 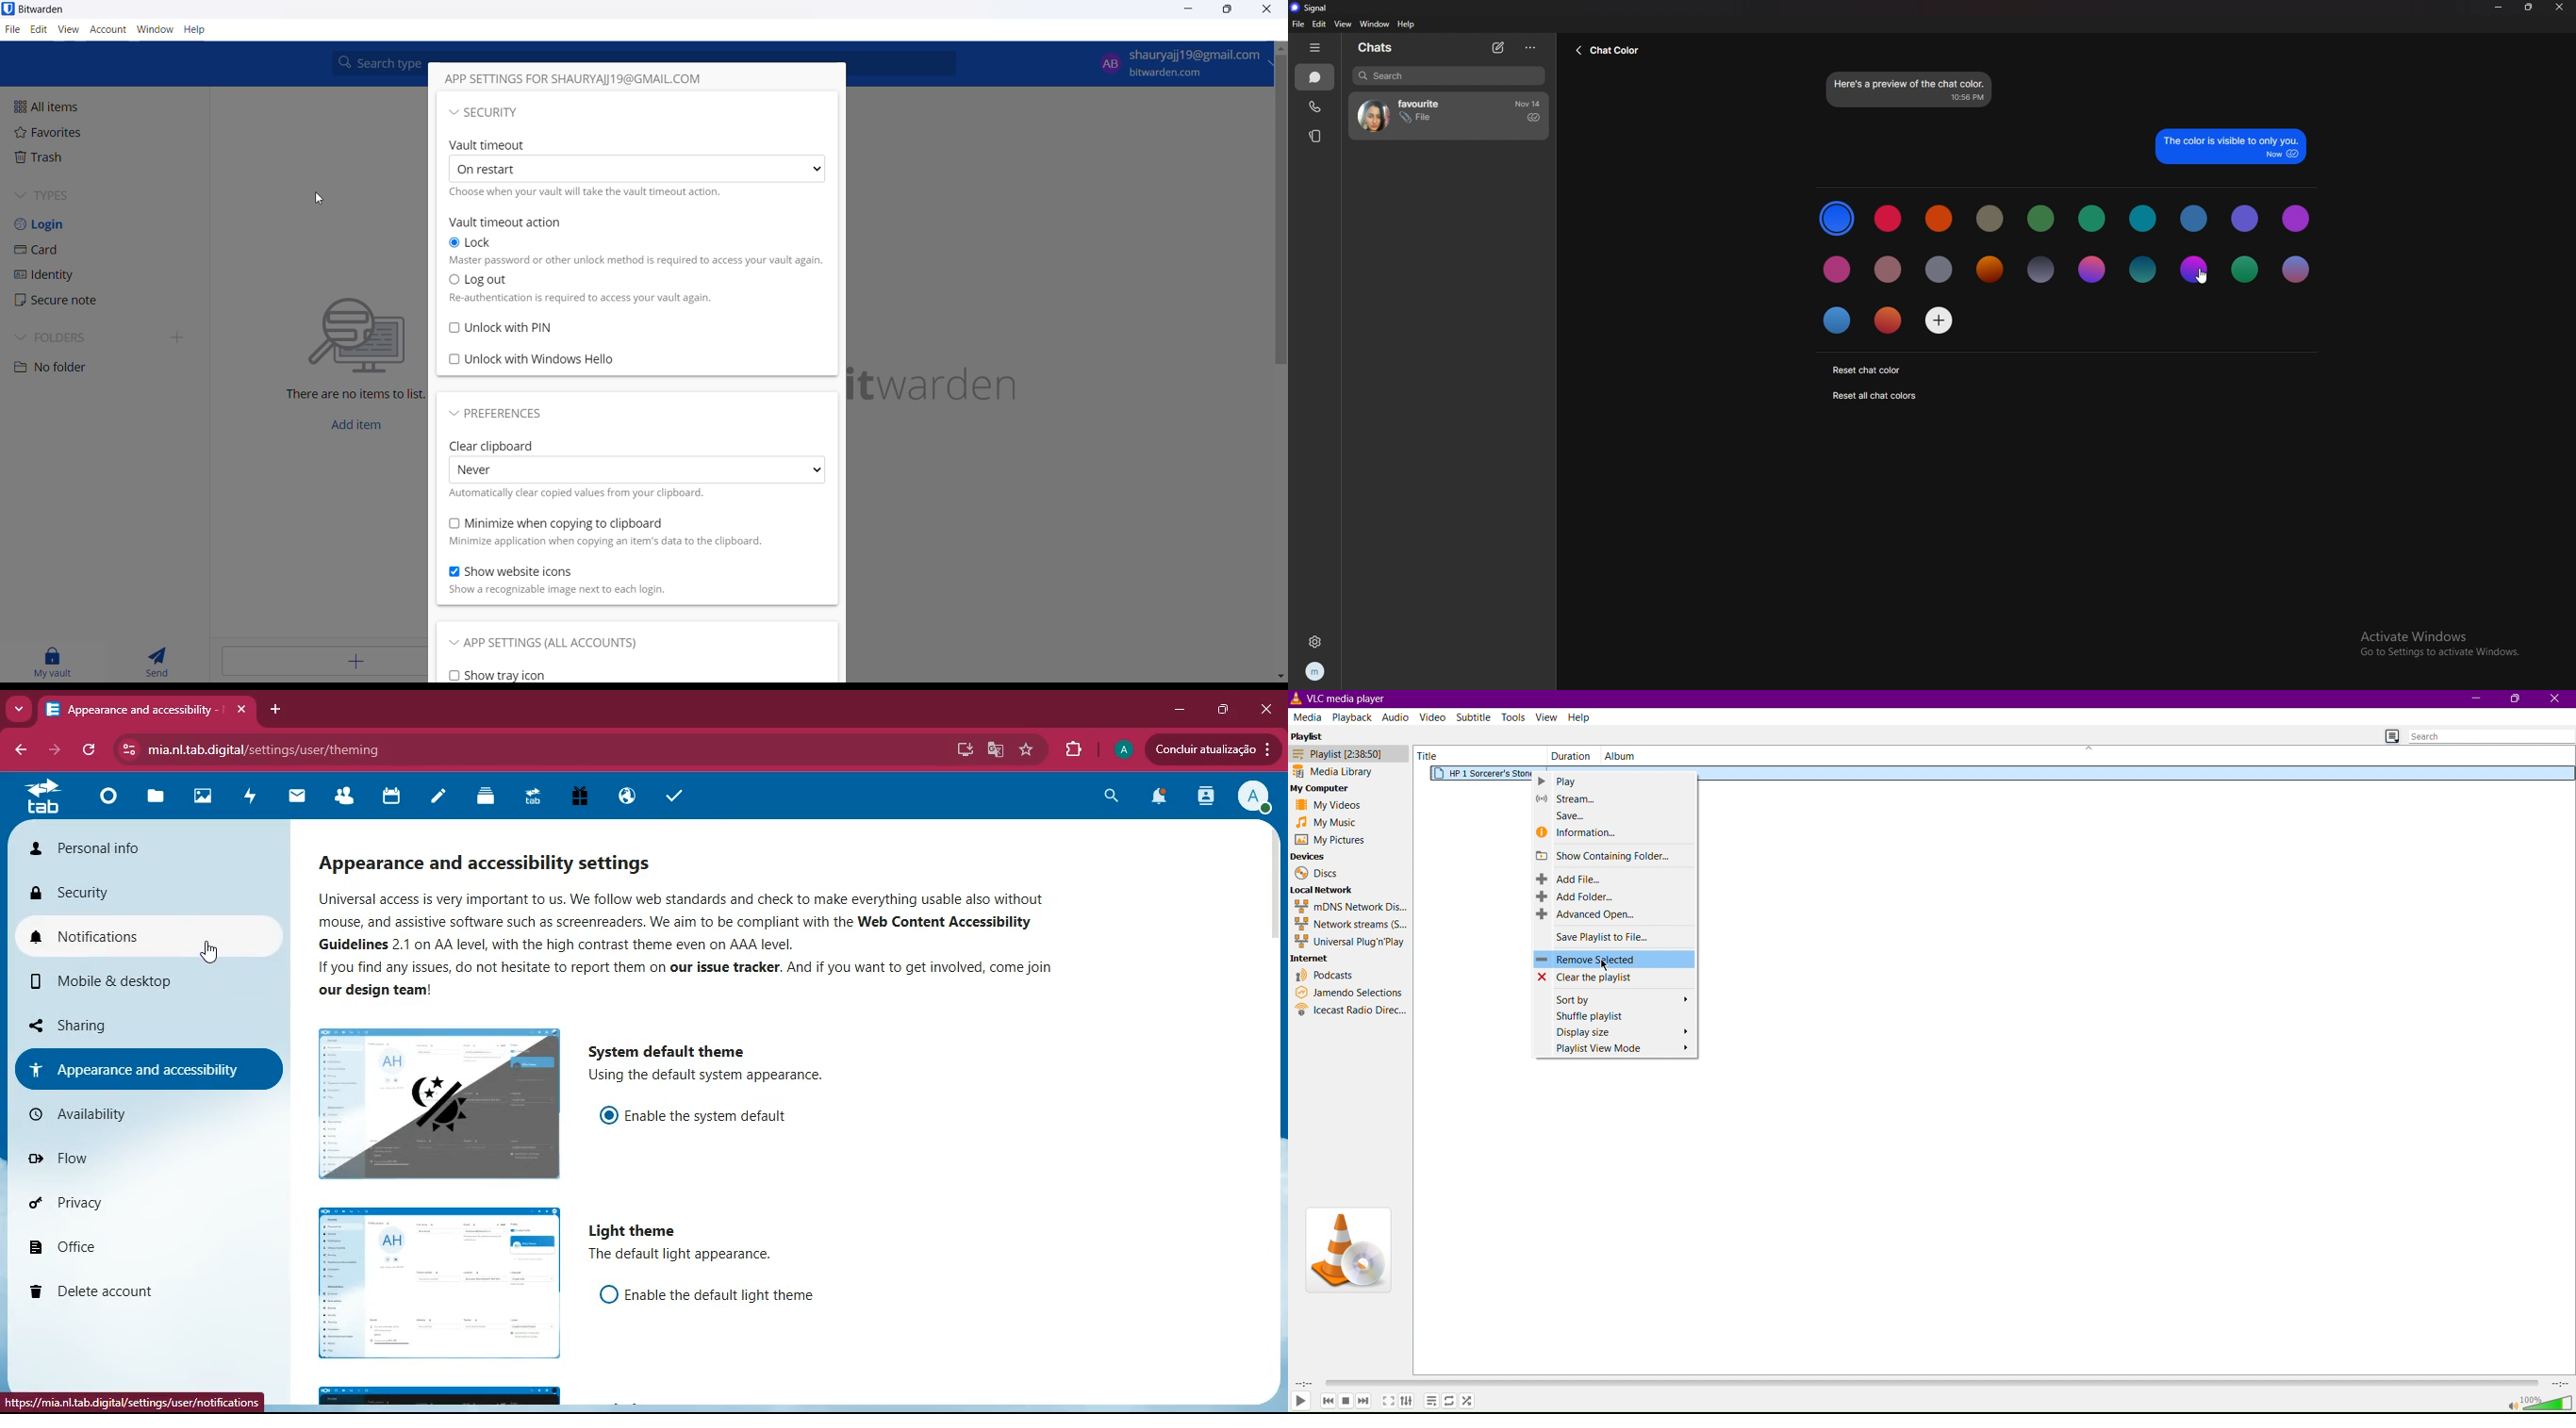 What do you see at coordinates (2530, 7) in the screenshot?
I see `resize` at bounding box center [2530, 7].